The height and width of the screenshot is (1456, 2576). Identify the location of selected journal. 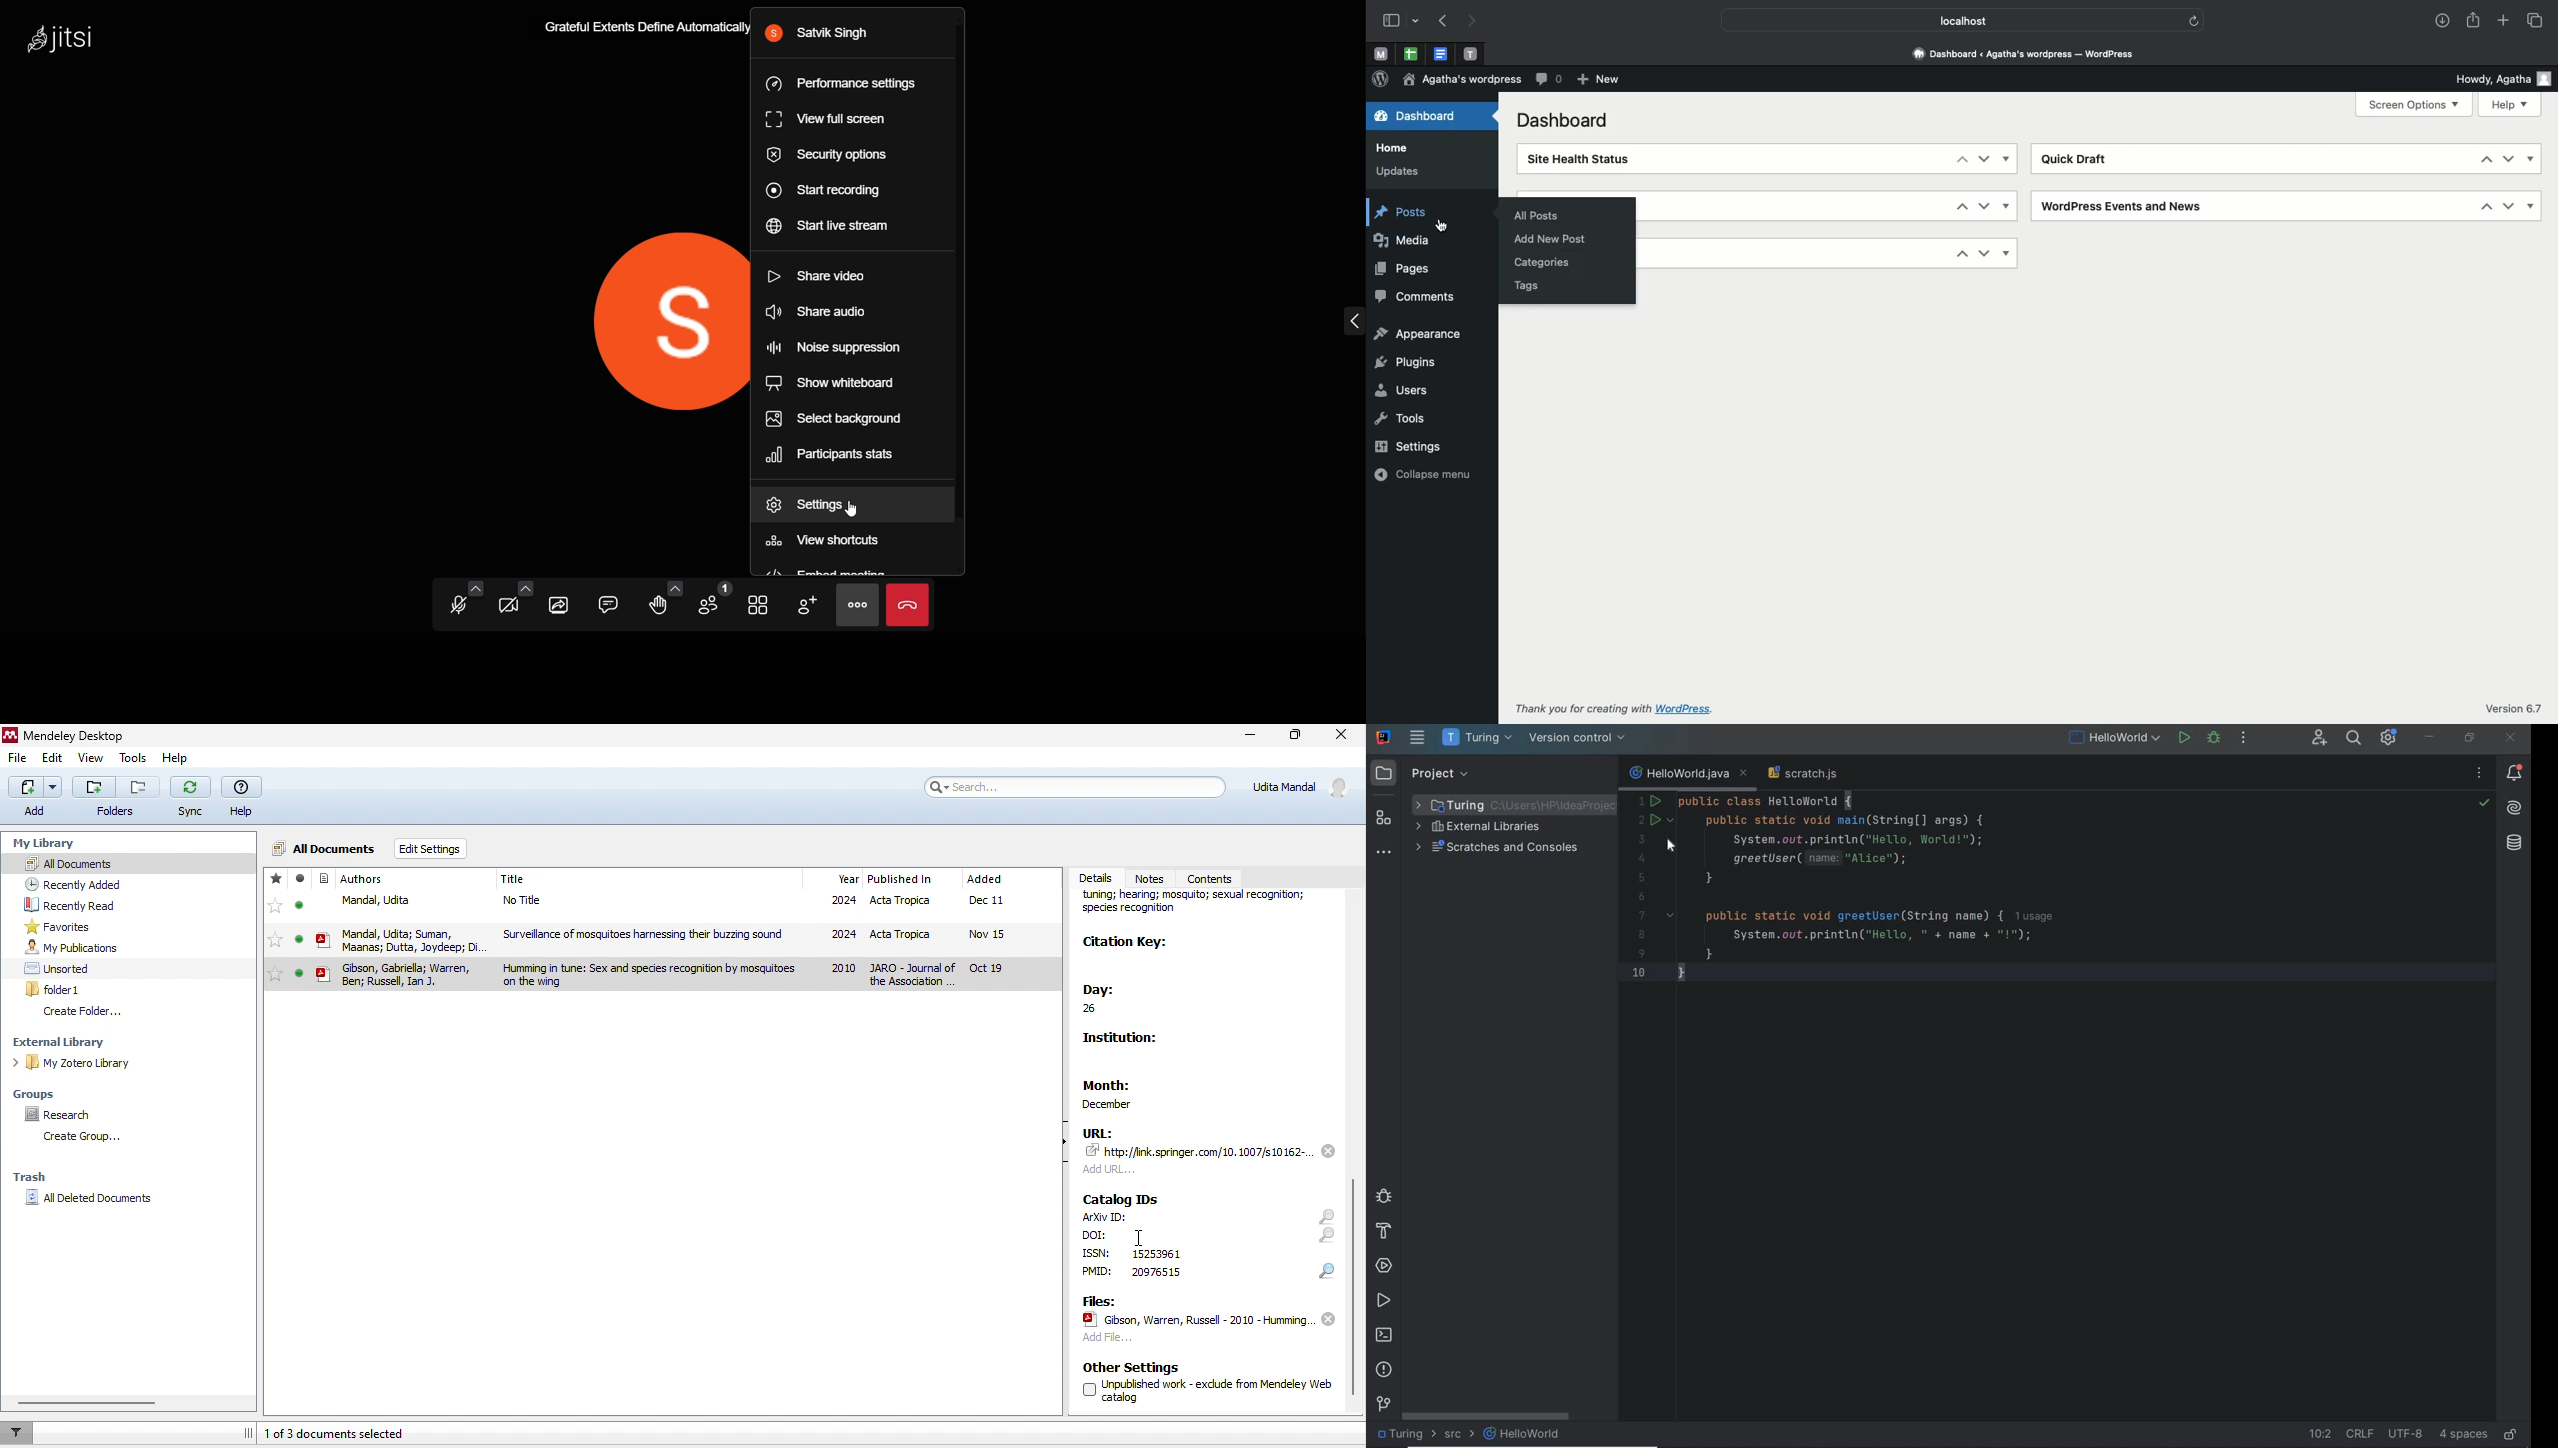
(661, 975).